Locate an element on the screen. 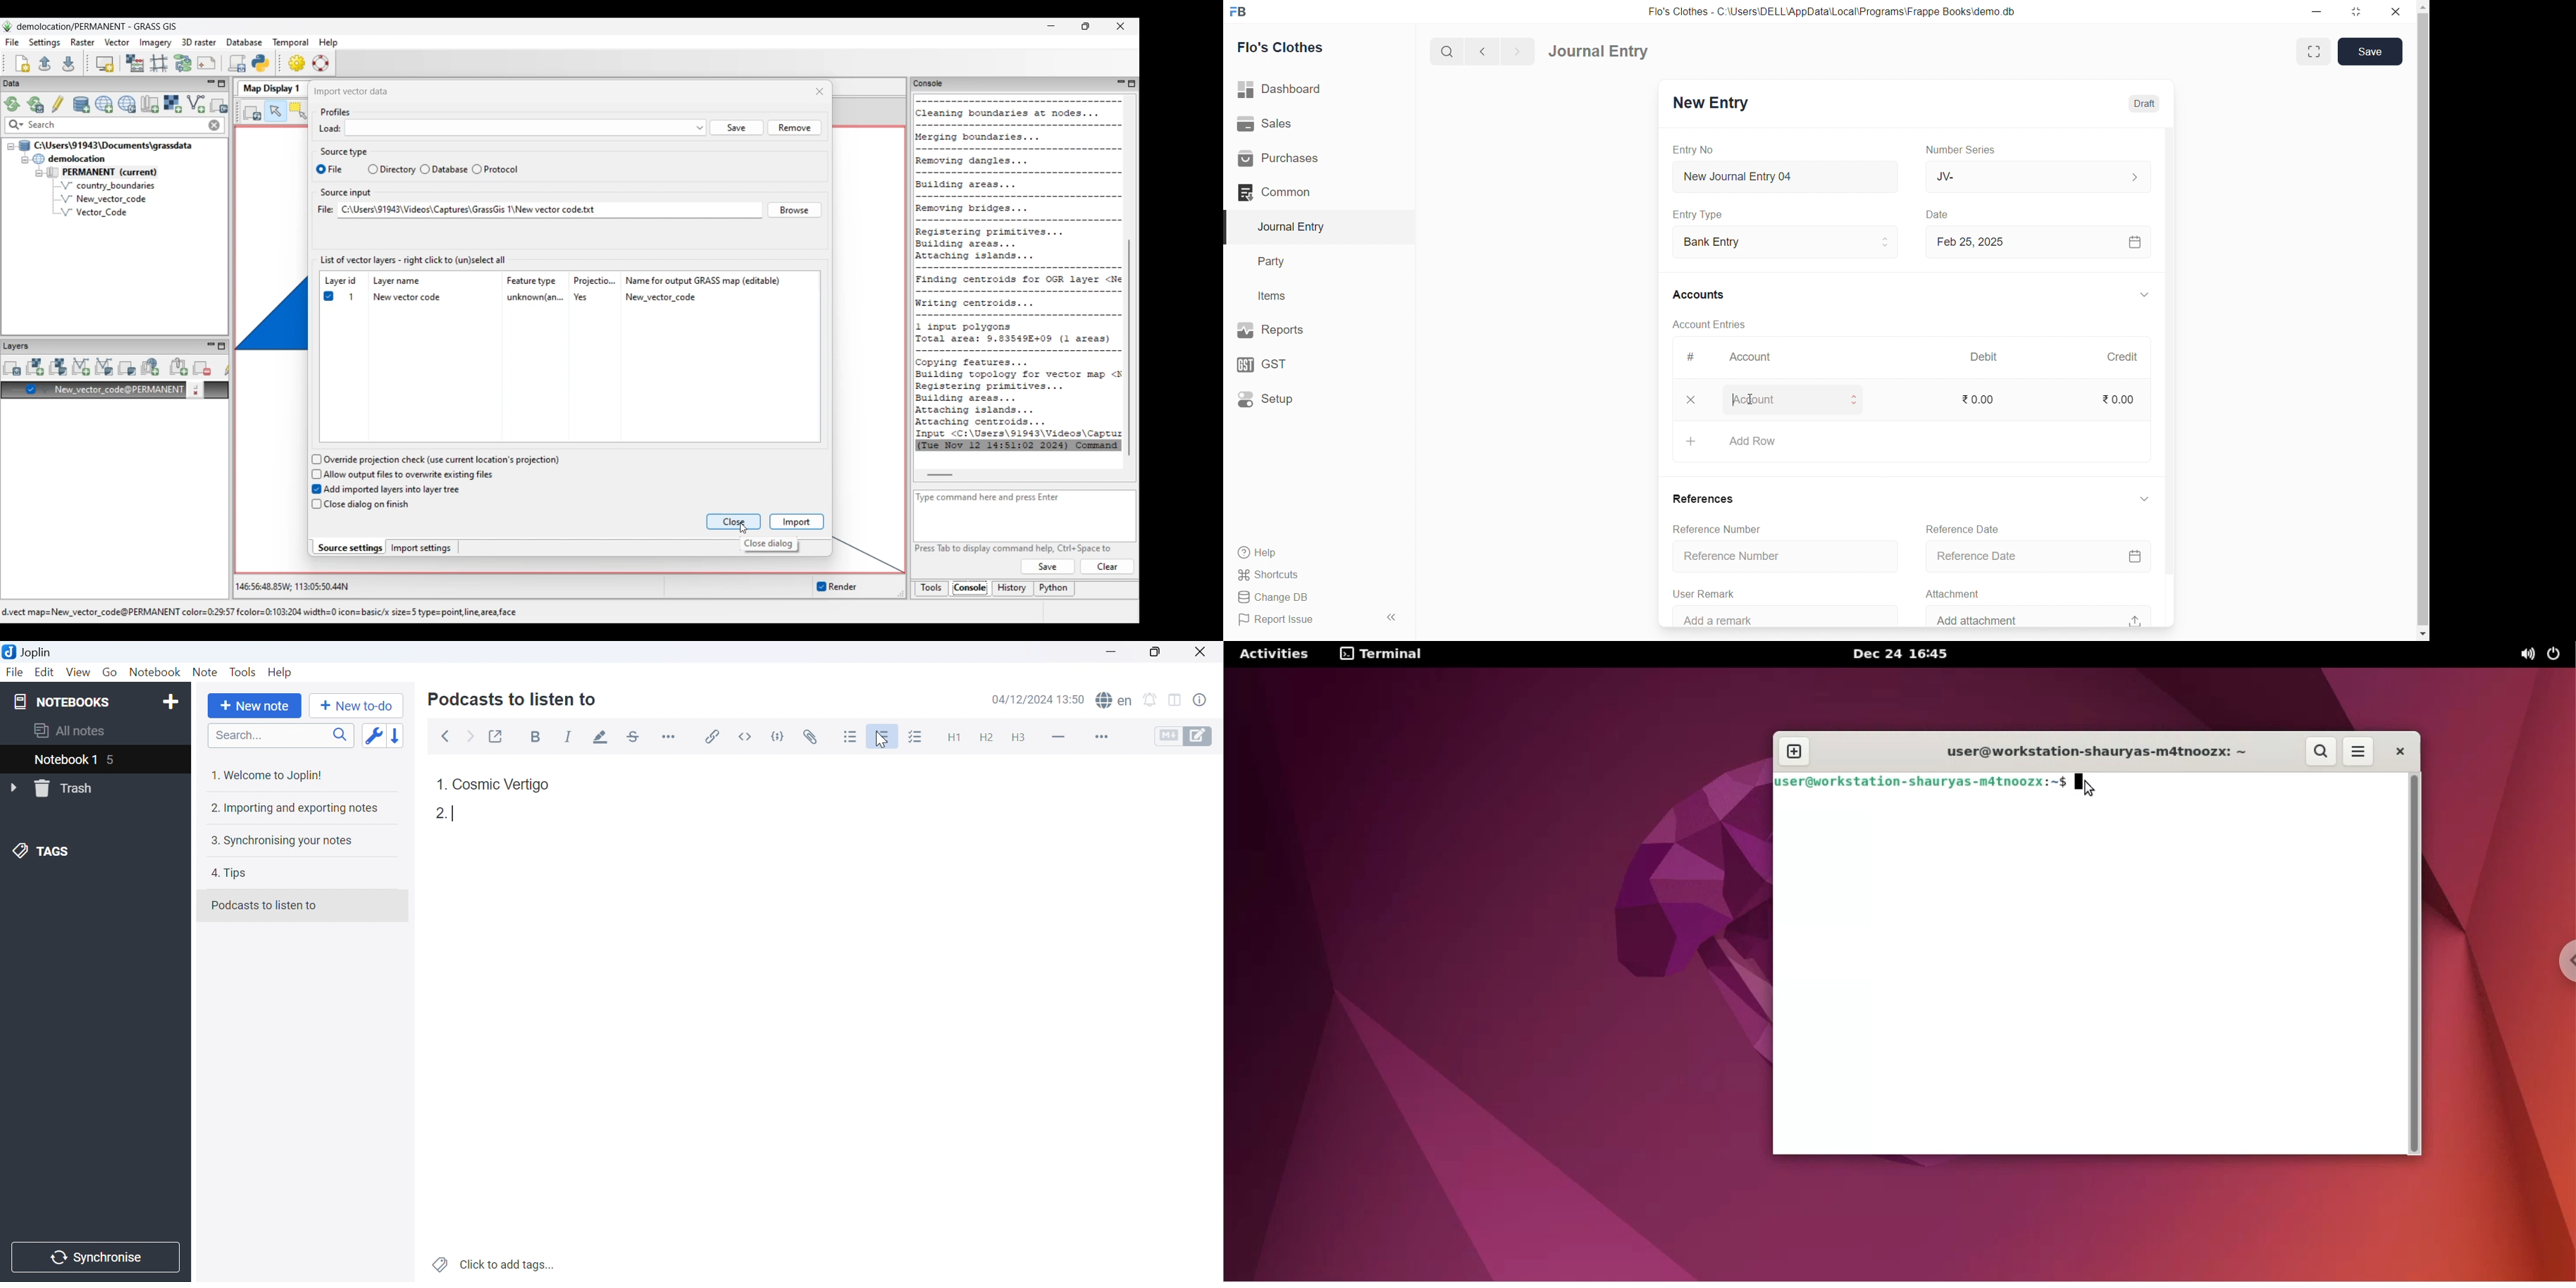  All notes is located at coordinates (71, 731).